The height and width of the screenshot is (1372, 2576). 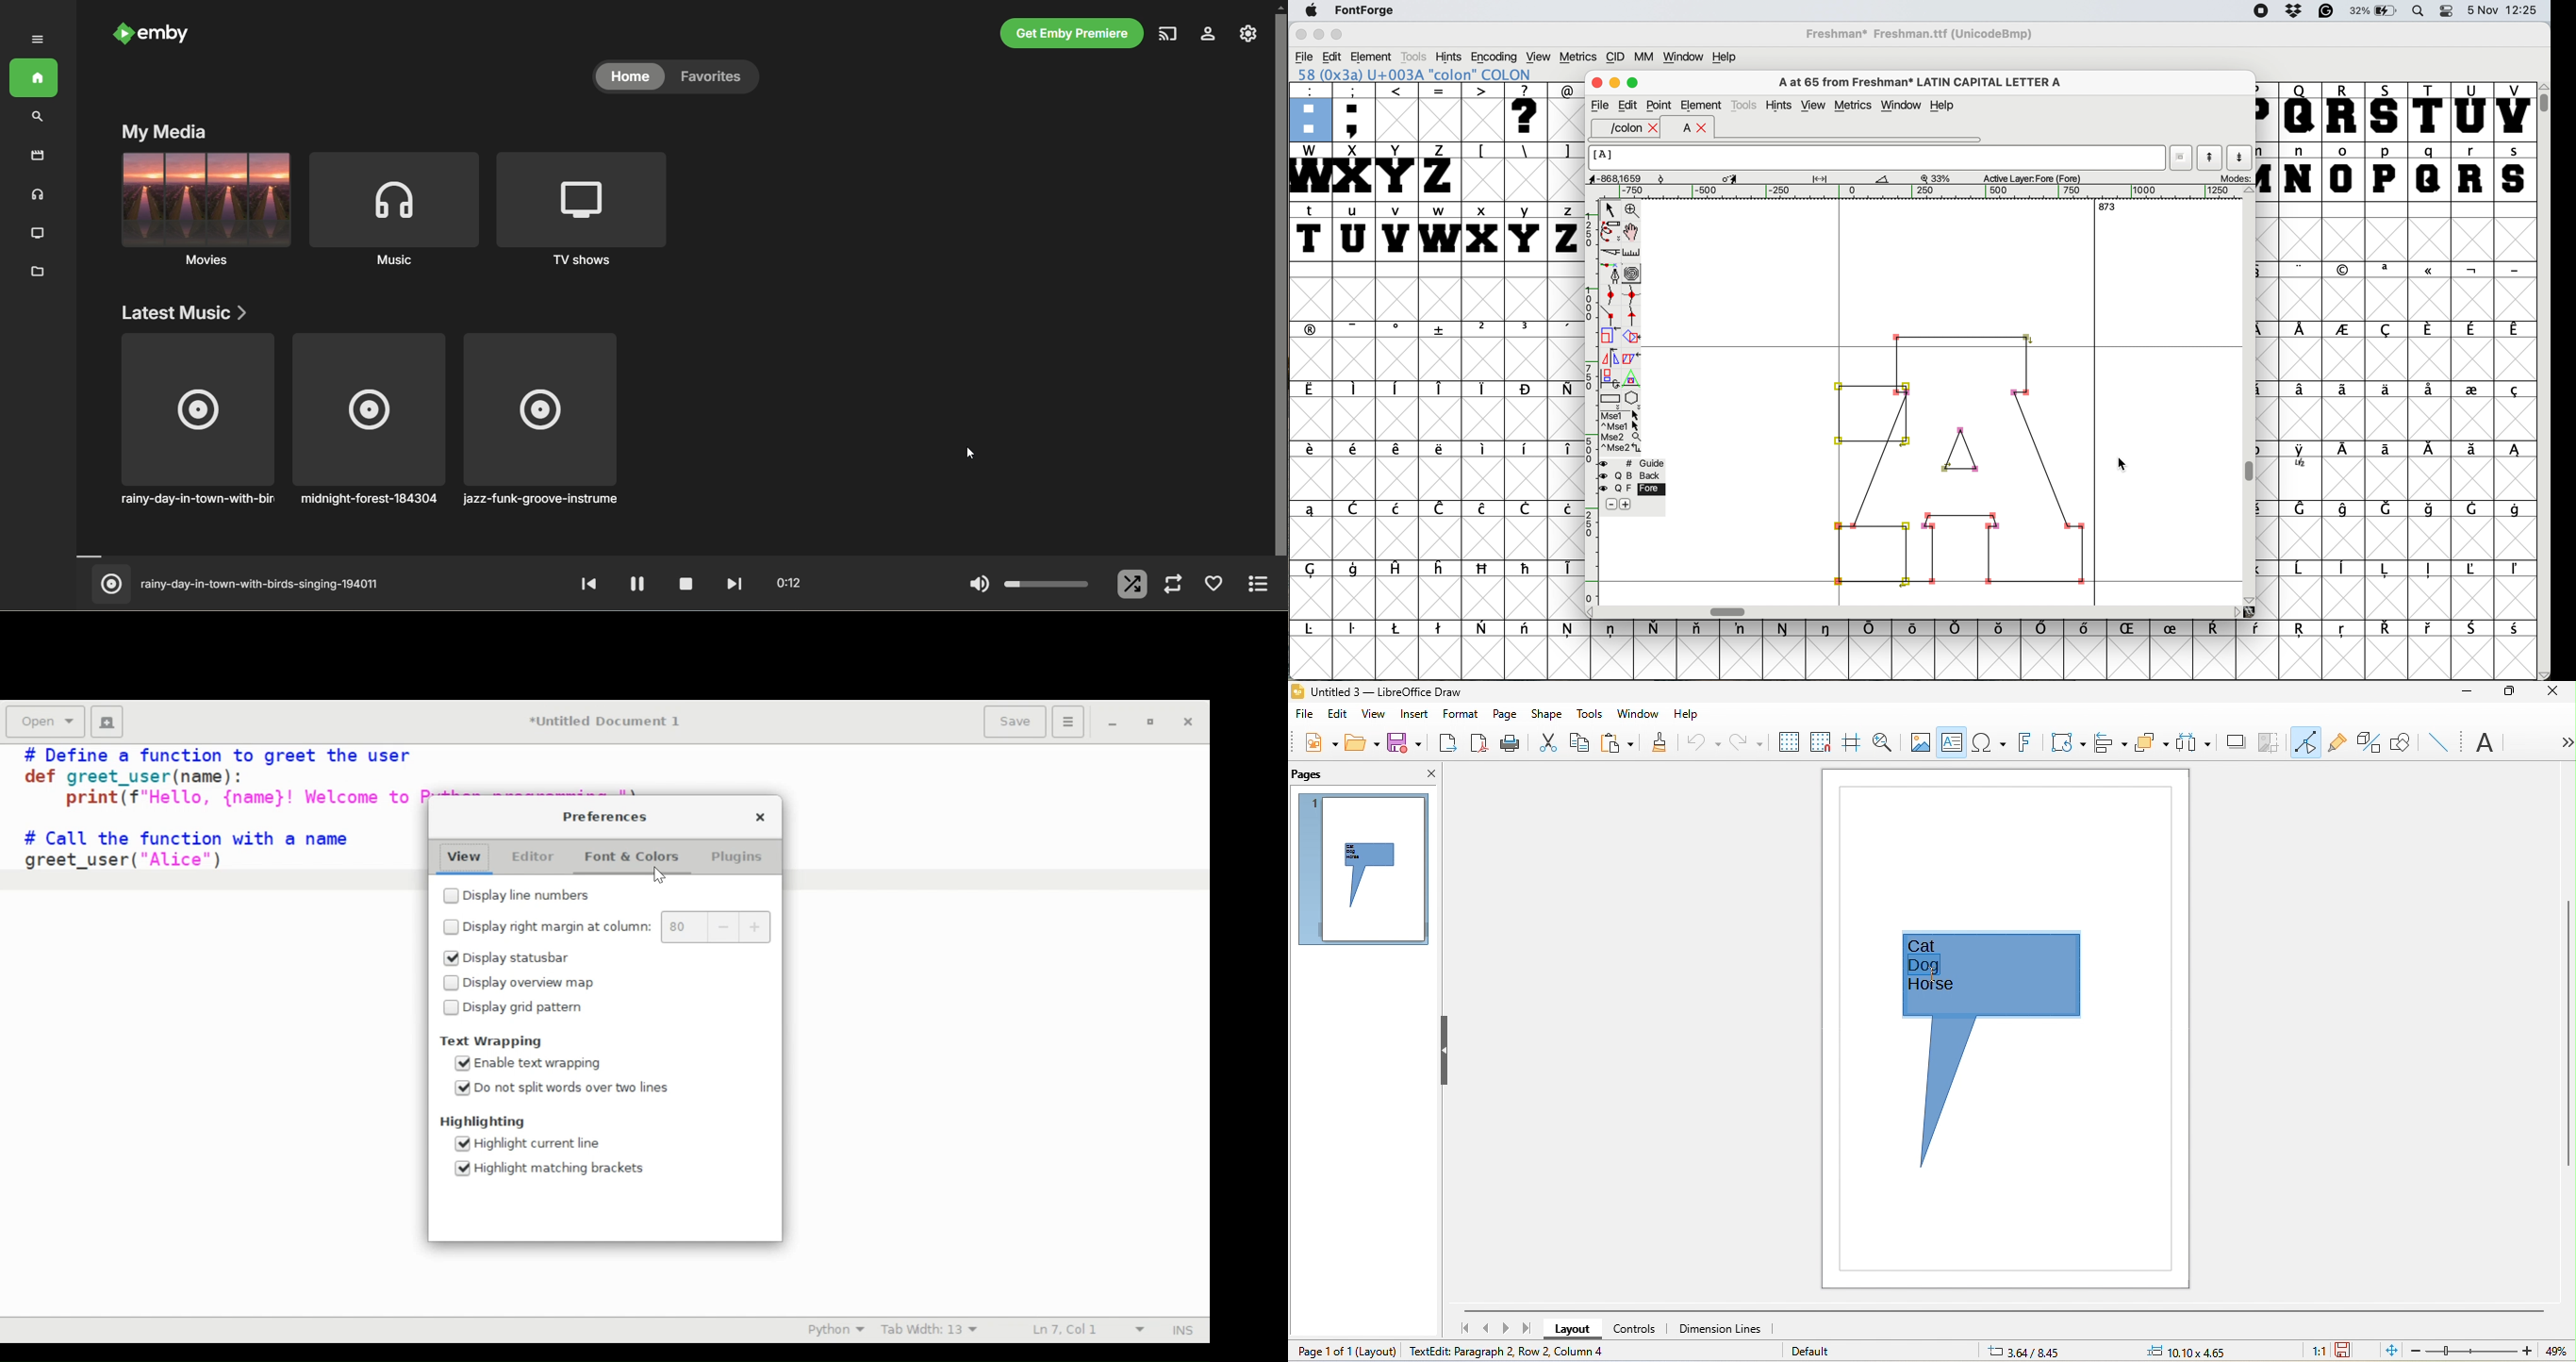 What do you see at coordinates (1632, 208) in the screenshot?
I see `zoom in` at bounding box center [1632, 208].